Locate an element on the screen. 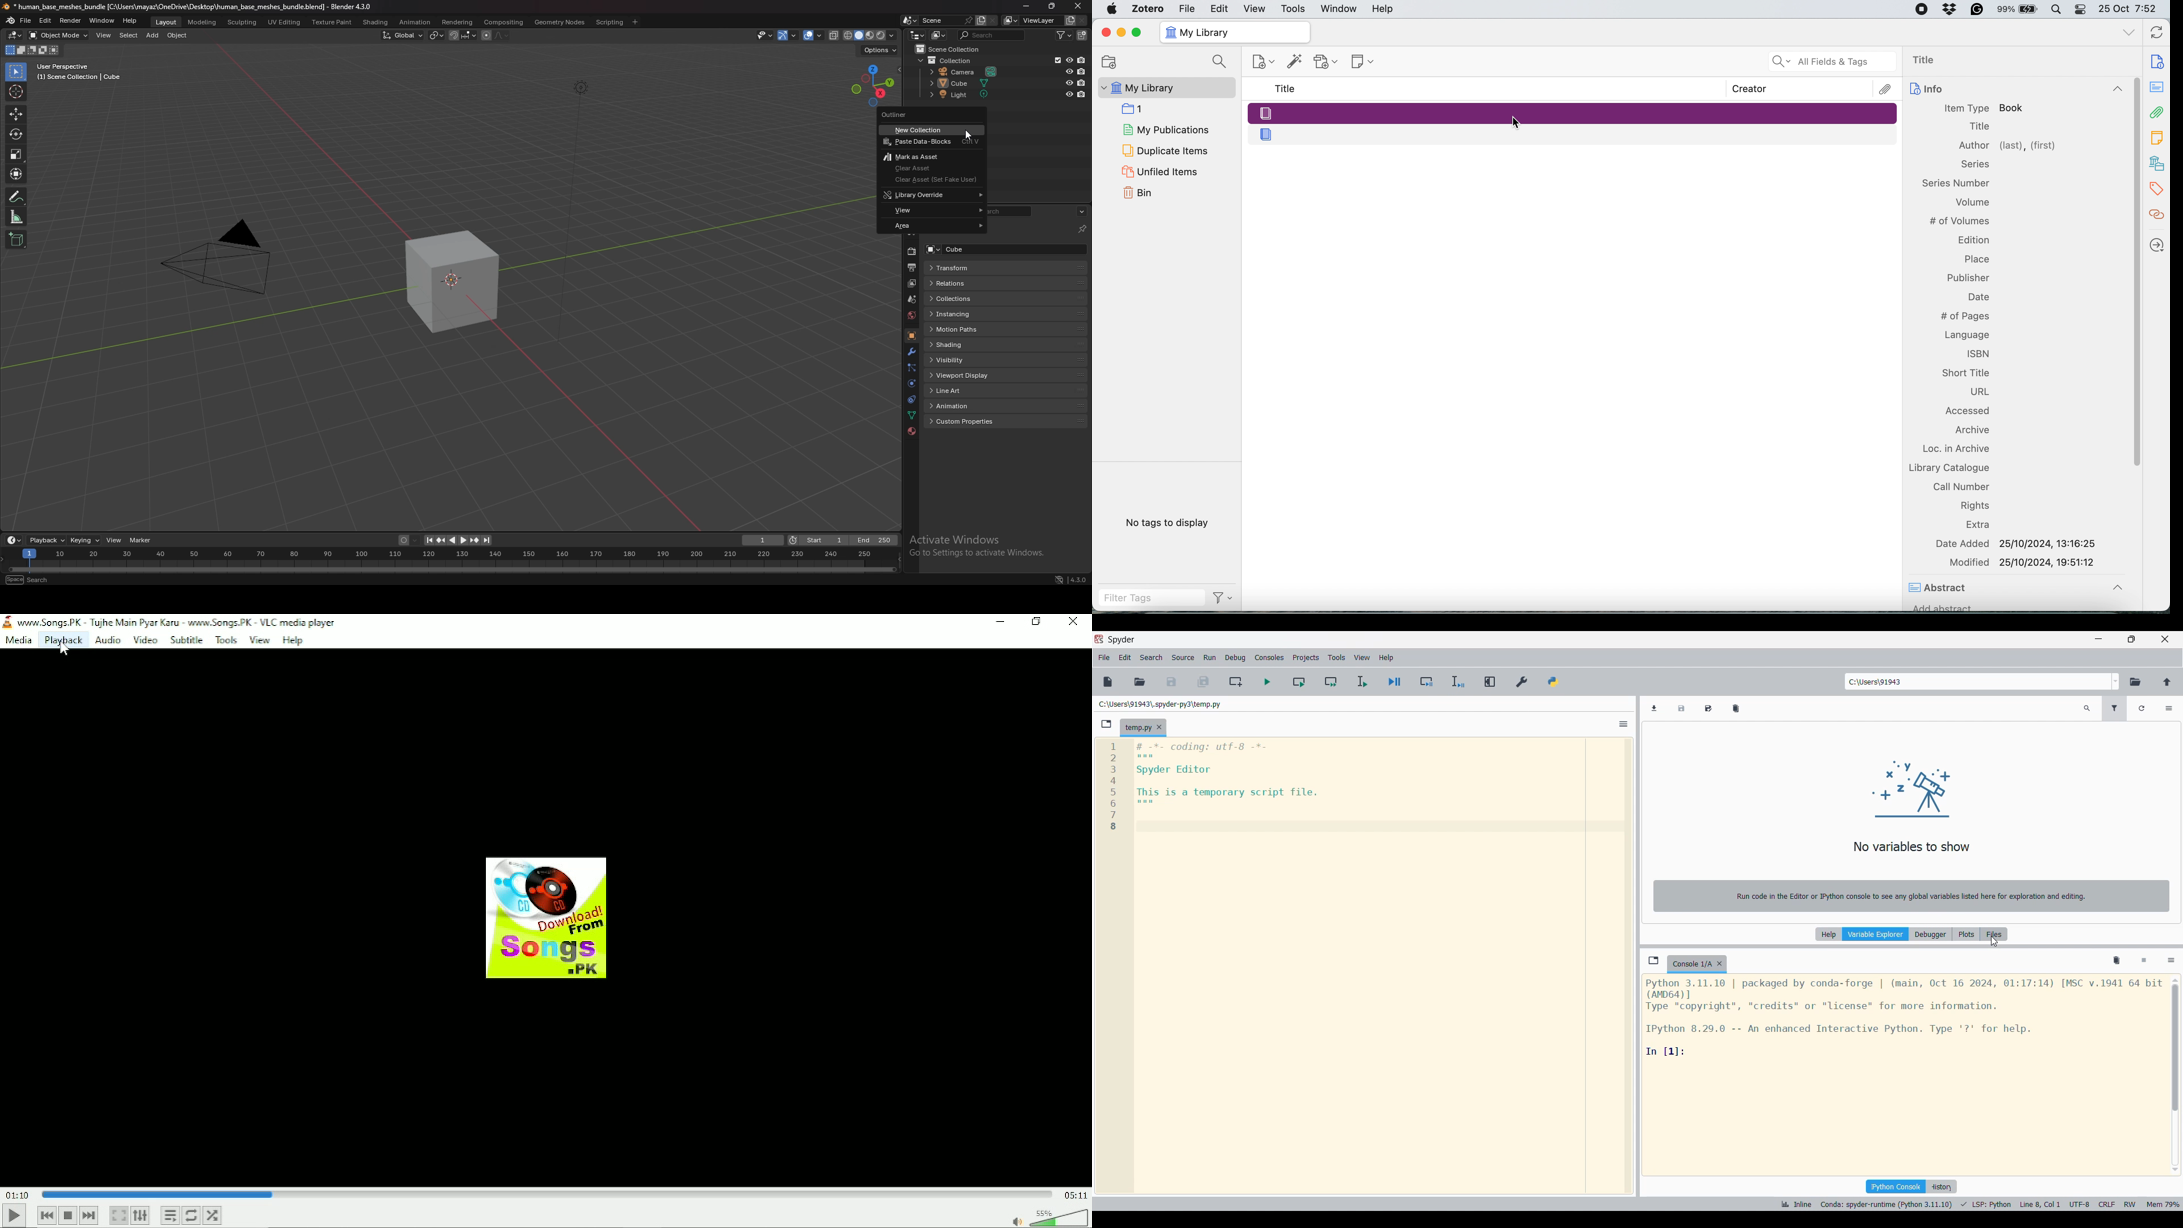  Close is located at coordinates (1720, 964).